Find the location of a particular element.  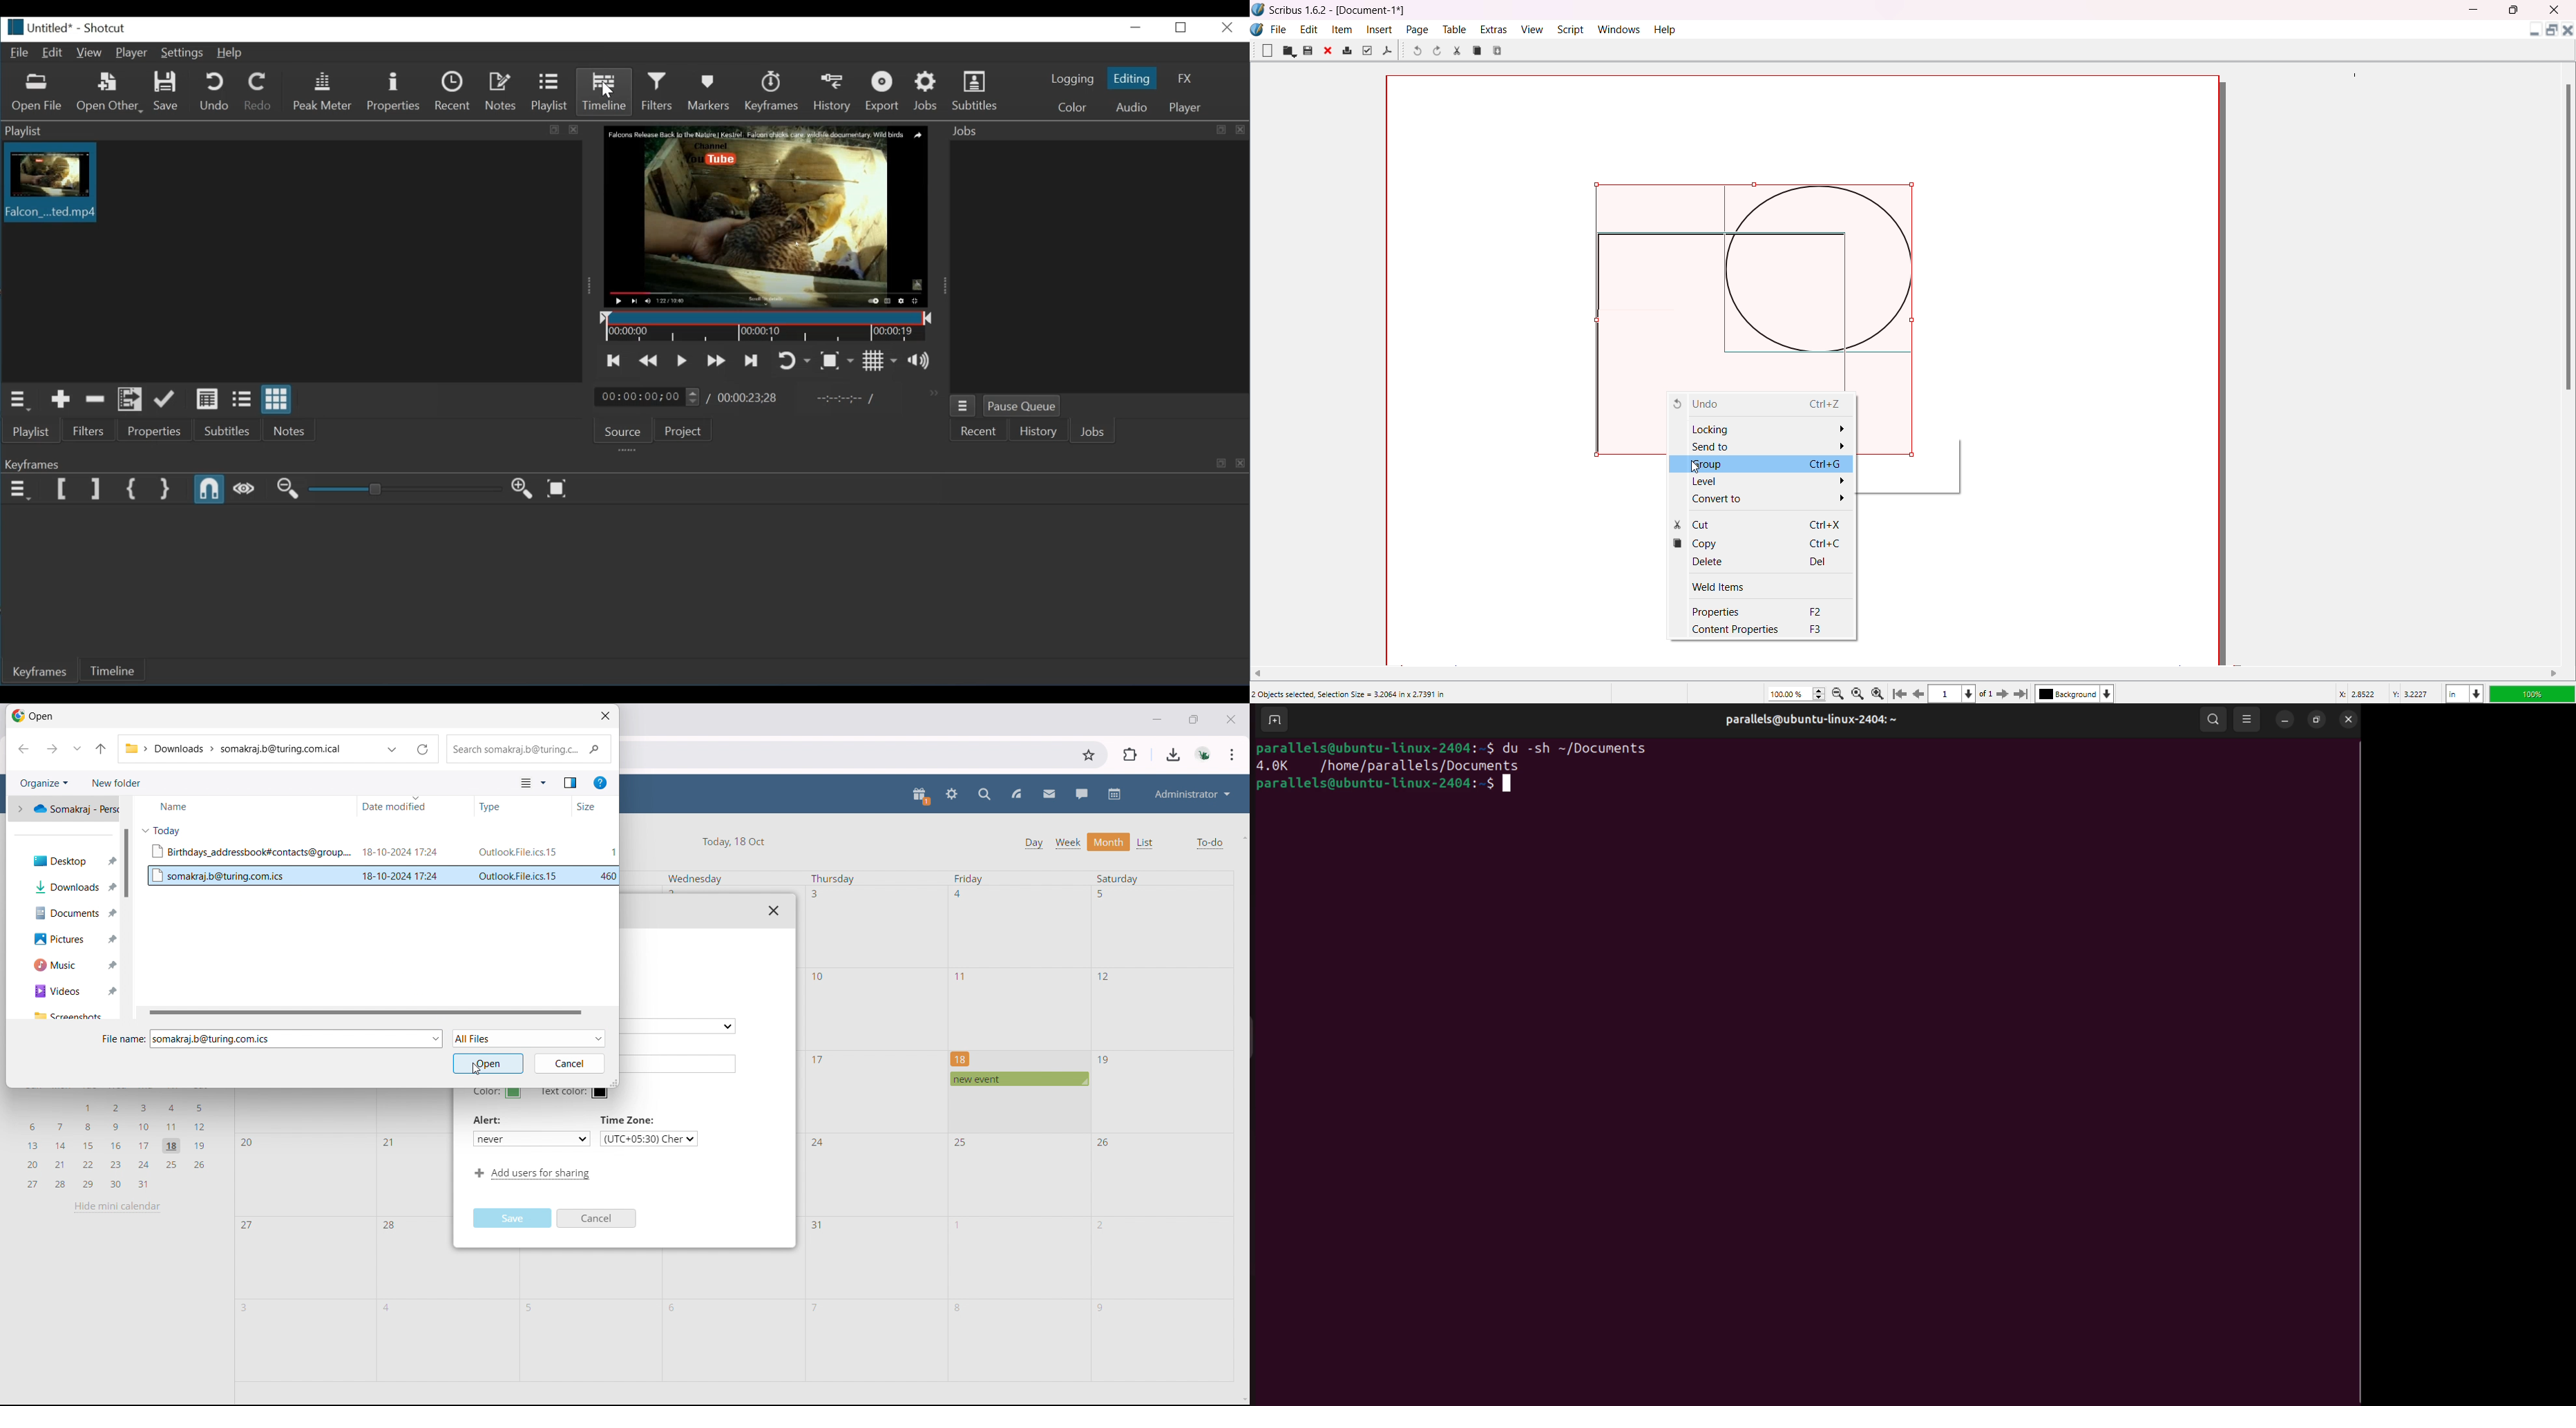

Properties is located at coordinates (1760, 613).